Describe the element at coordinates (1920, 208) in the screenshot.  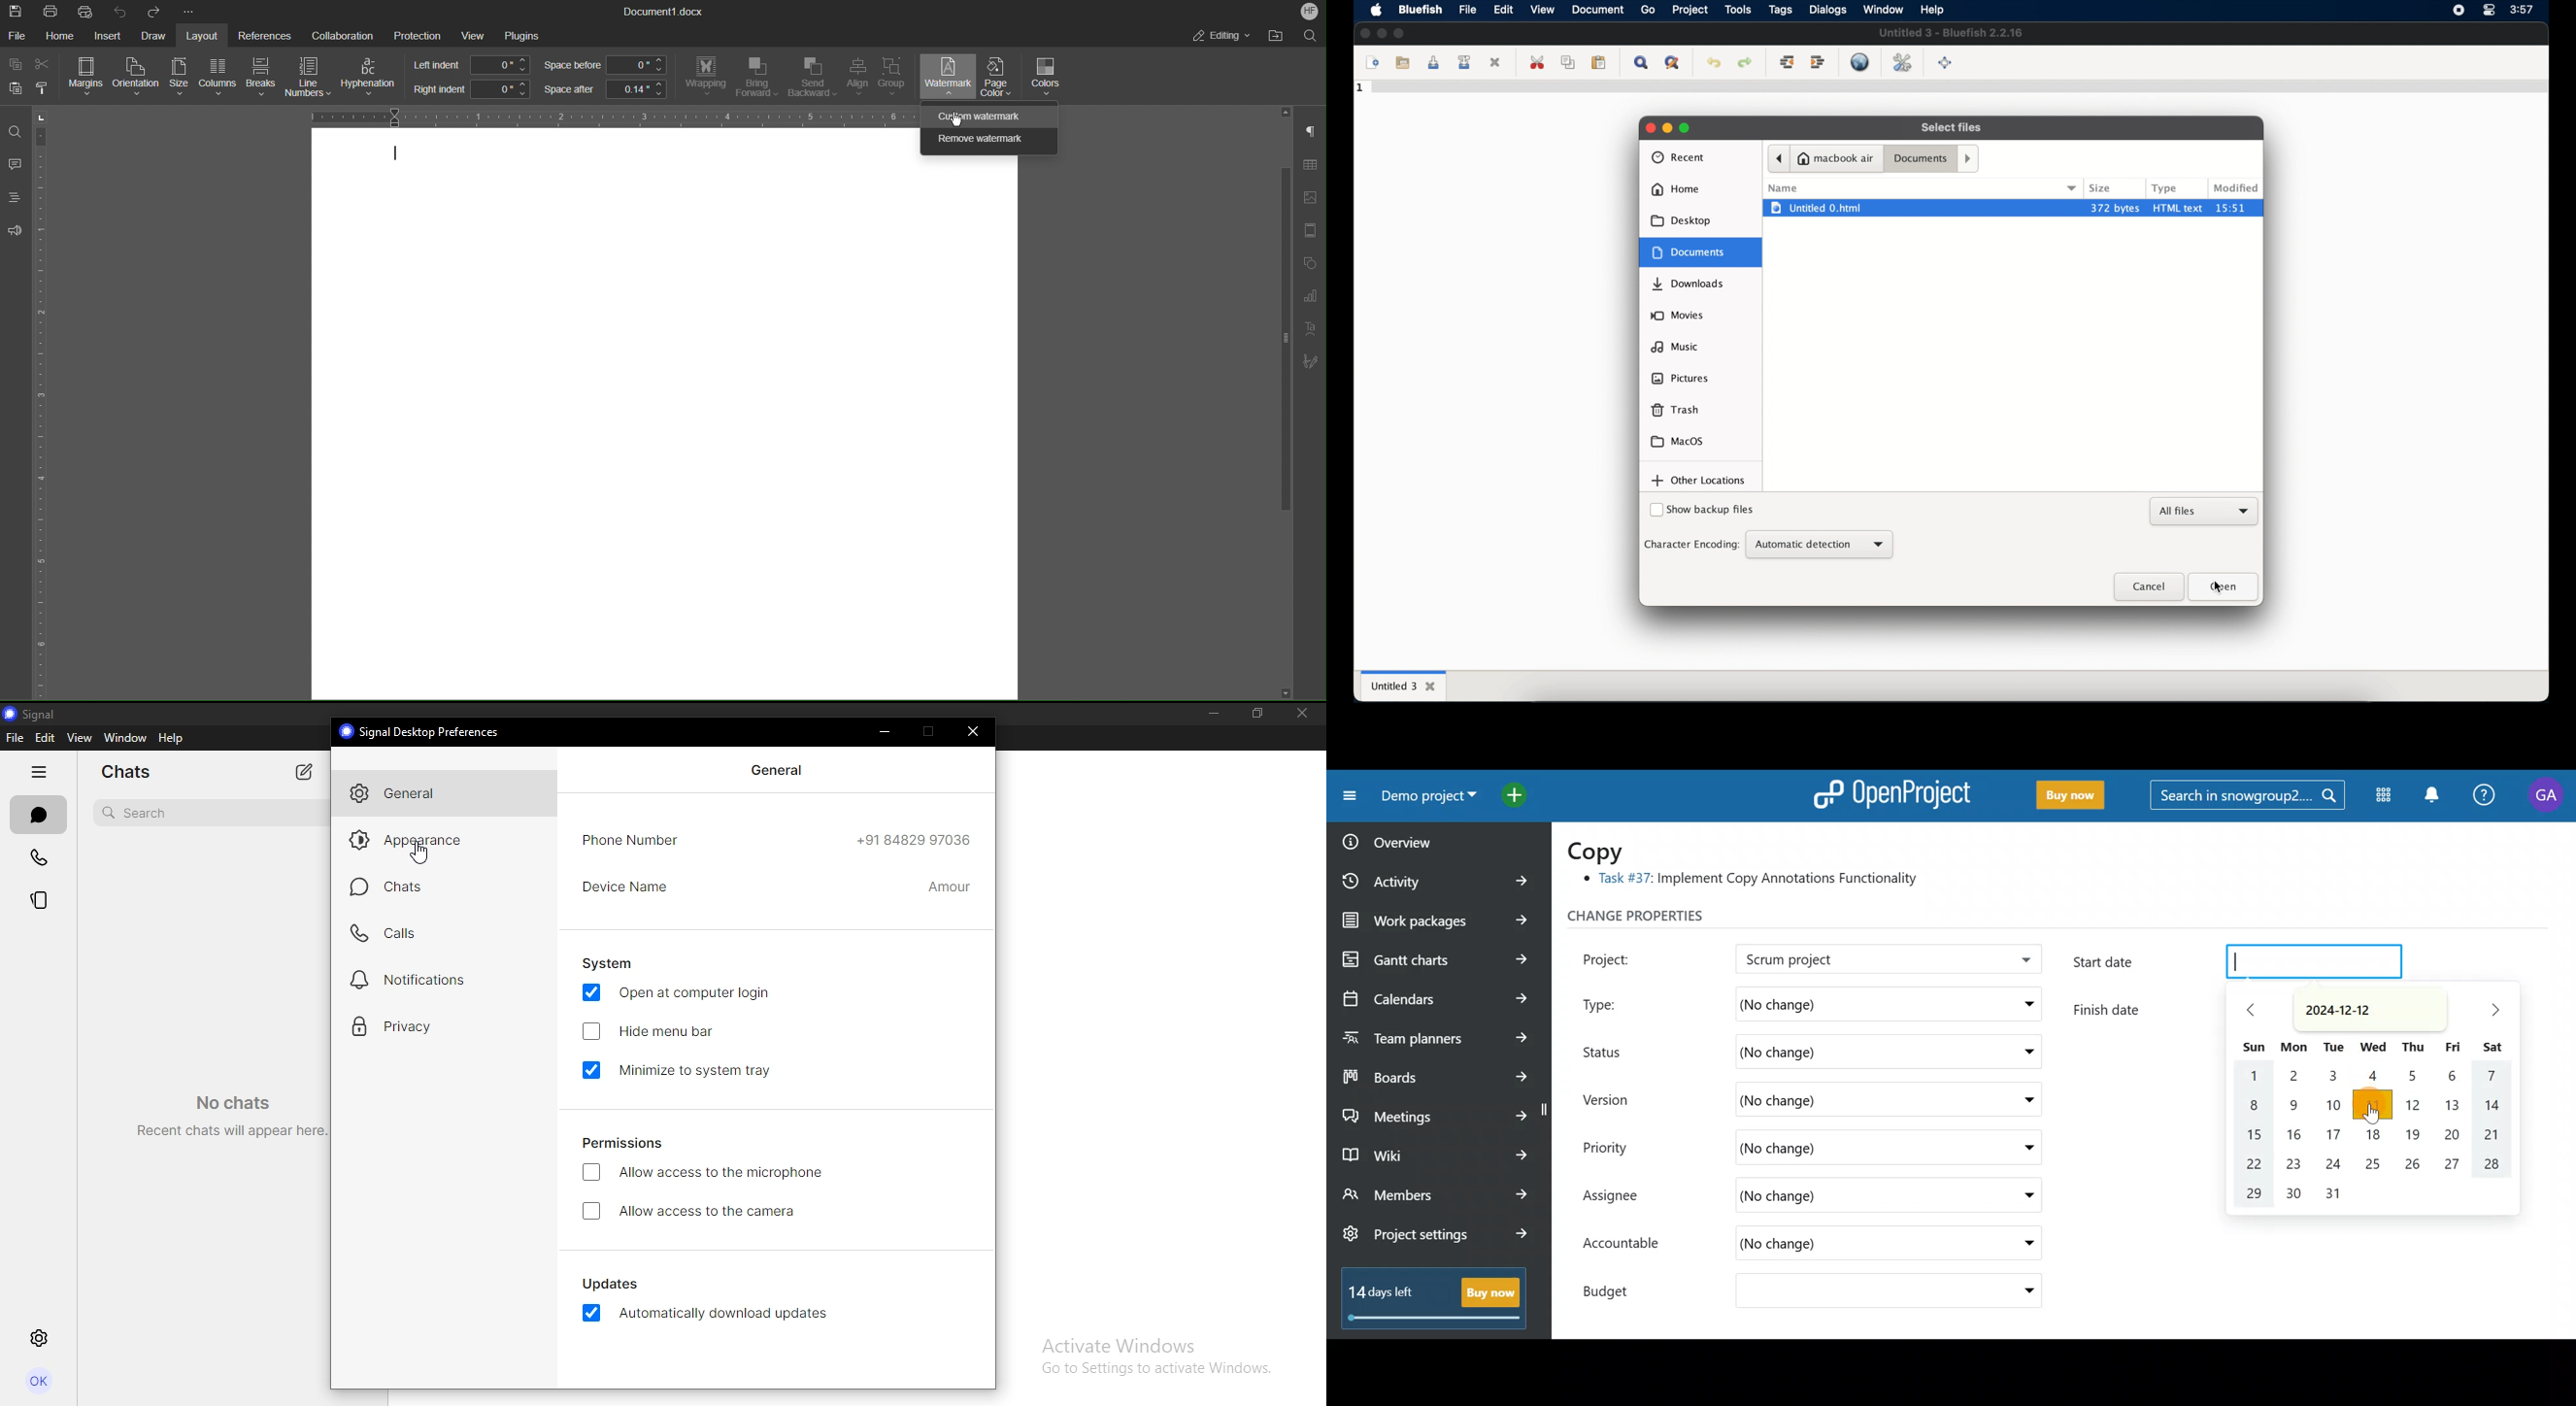
I see `Untitled 0.html` at that location.